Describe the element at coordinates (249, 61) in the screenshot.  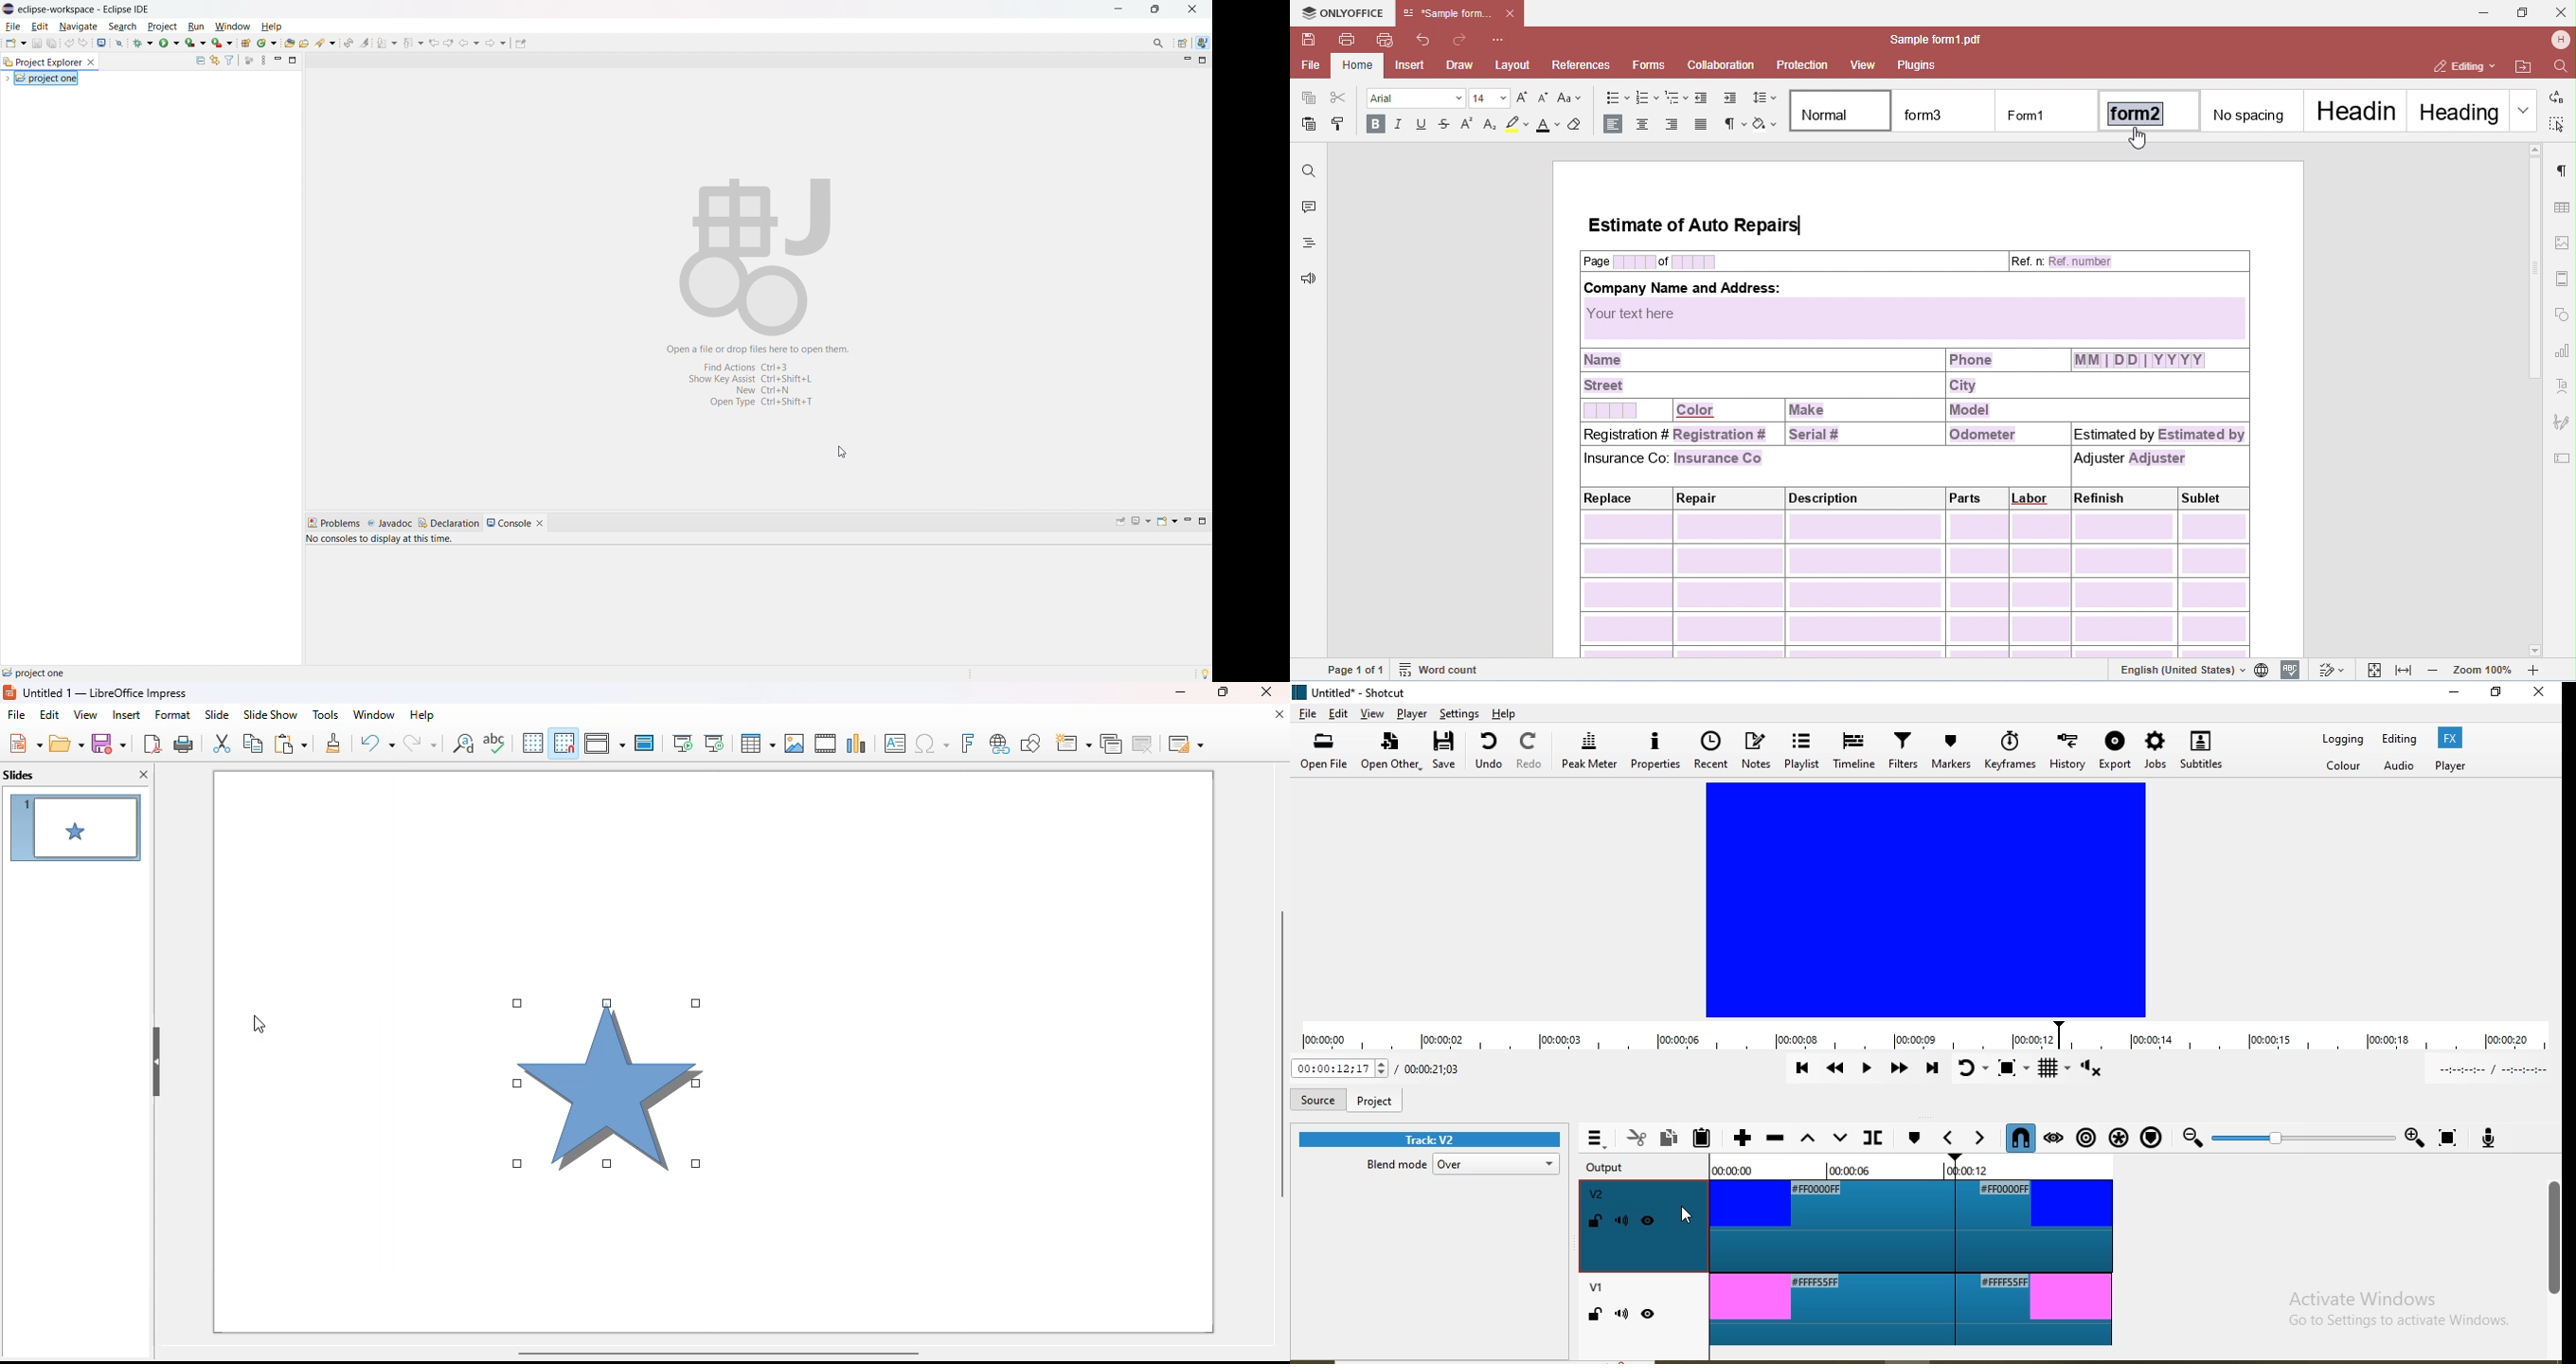
I see `focus on active task ` at that location.